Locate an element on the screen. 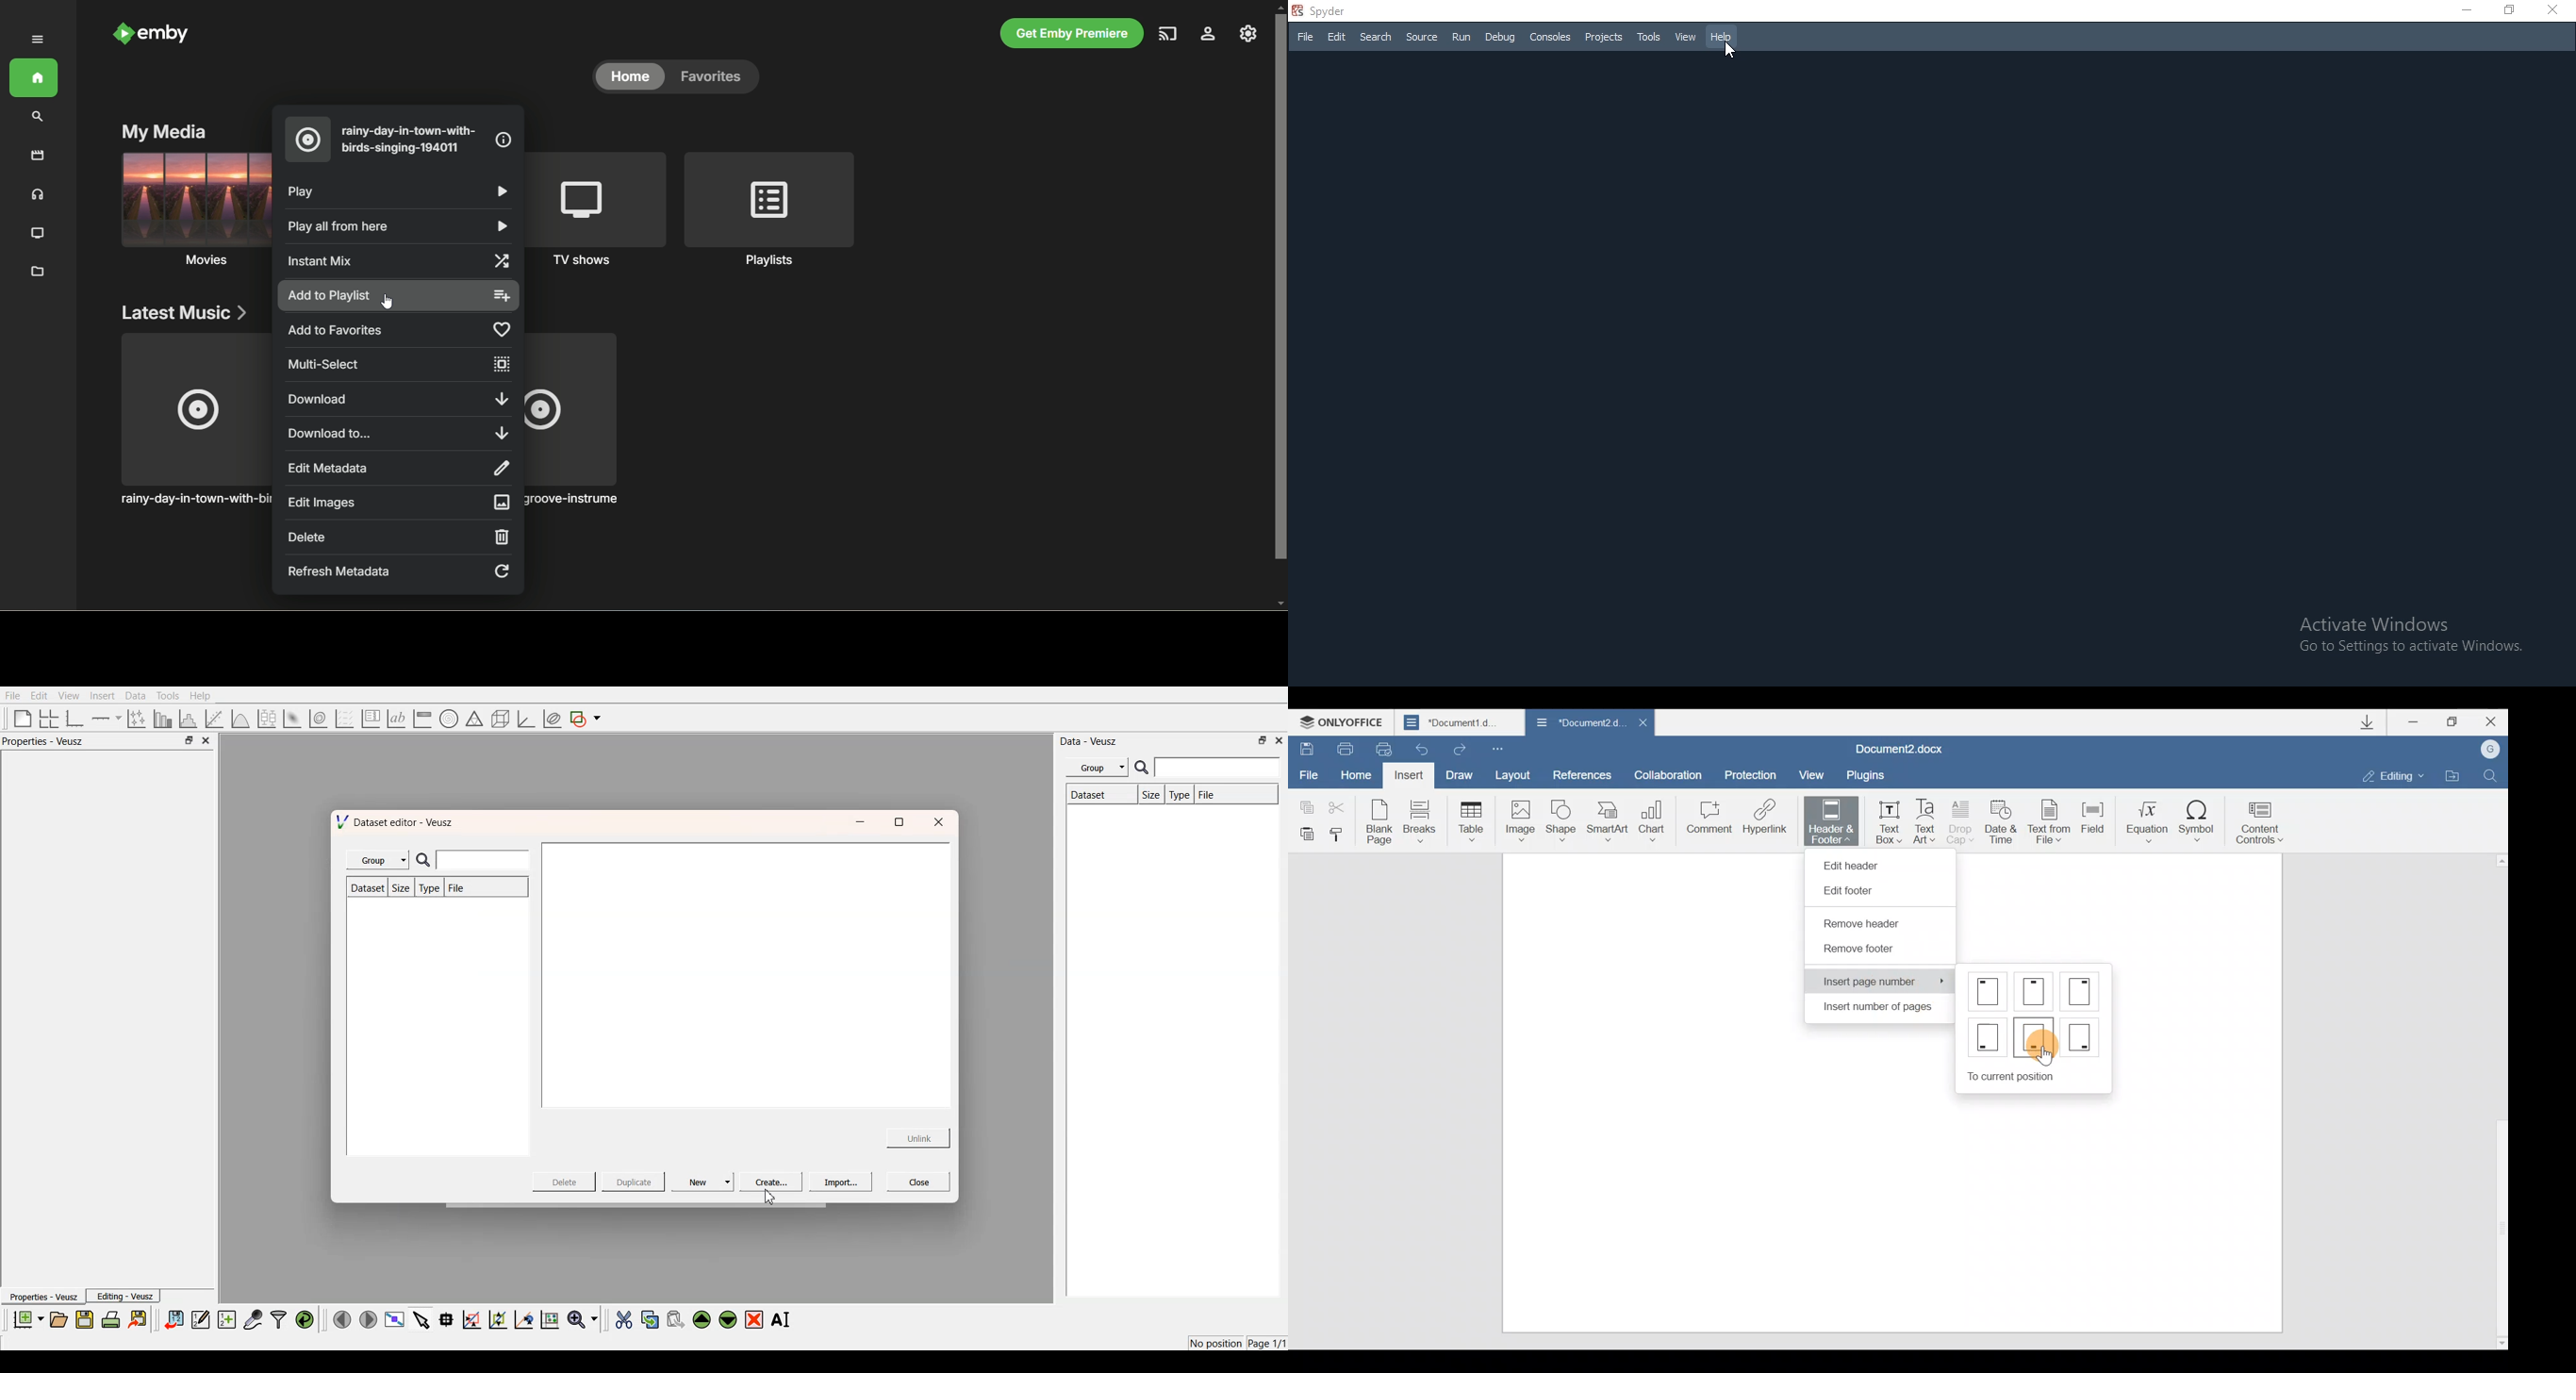 Image resolution: width=2576 pixels, height=1400 pixels. Help is located at coordinates (1725, 37).